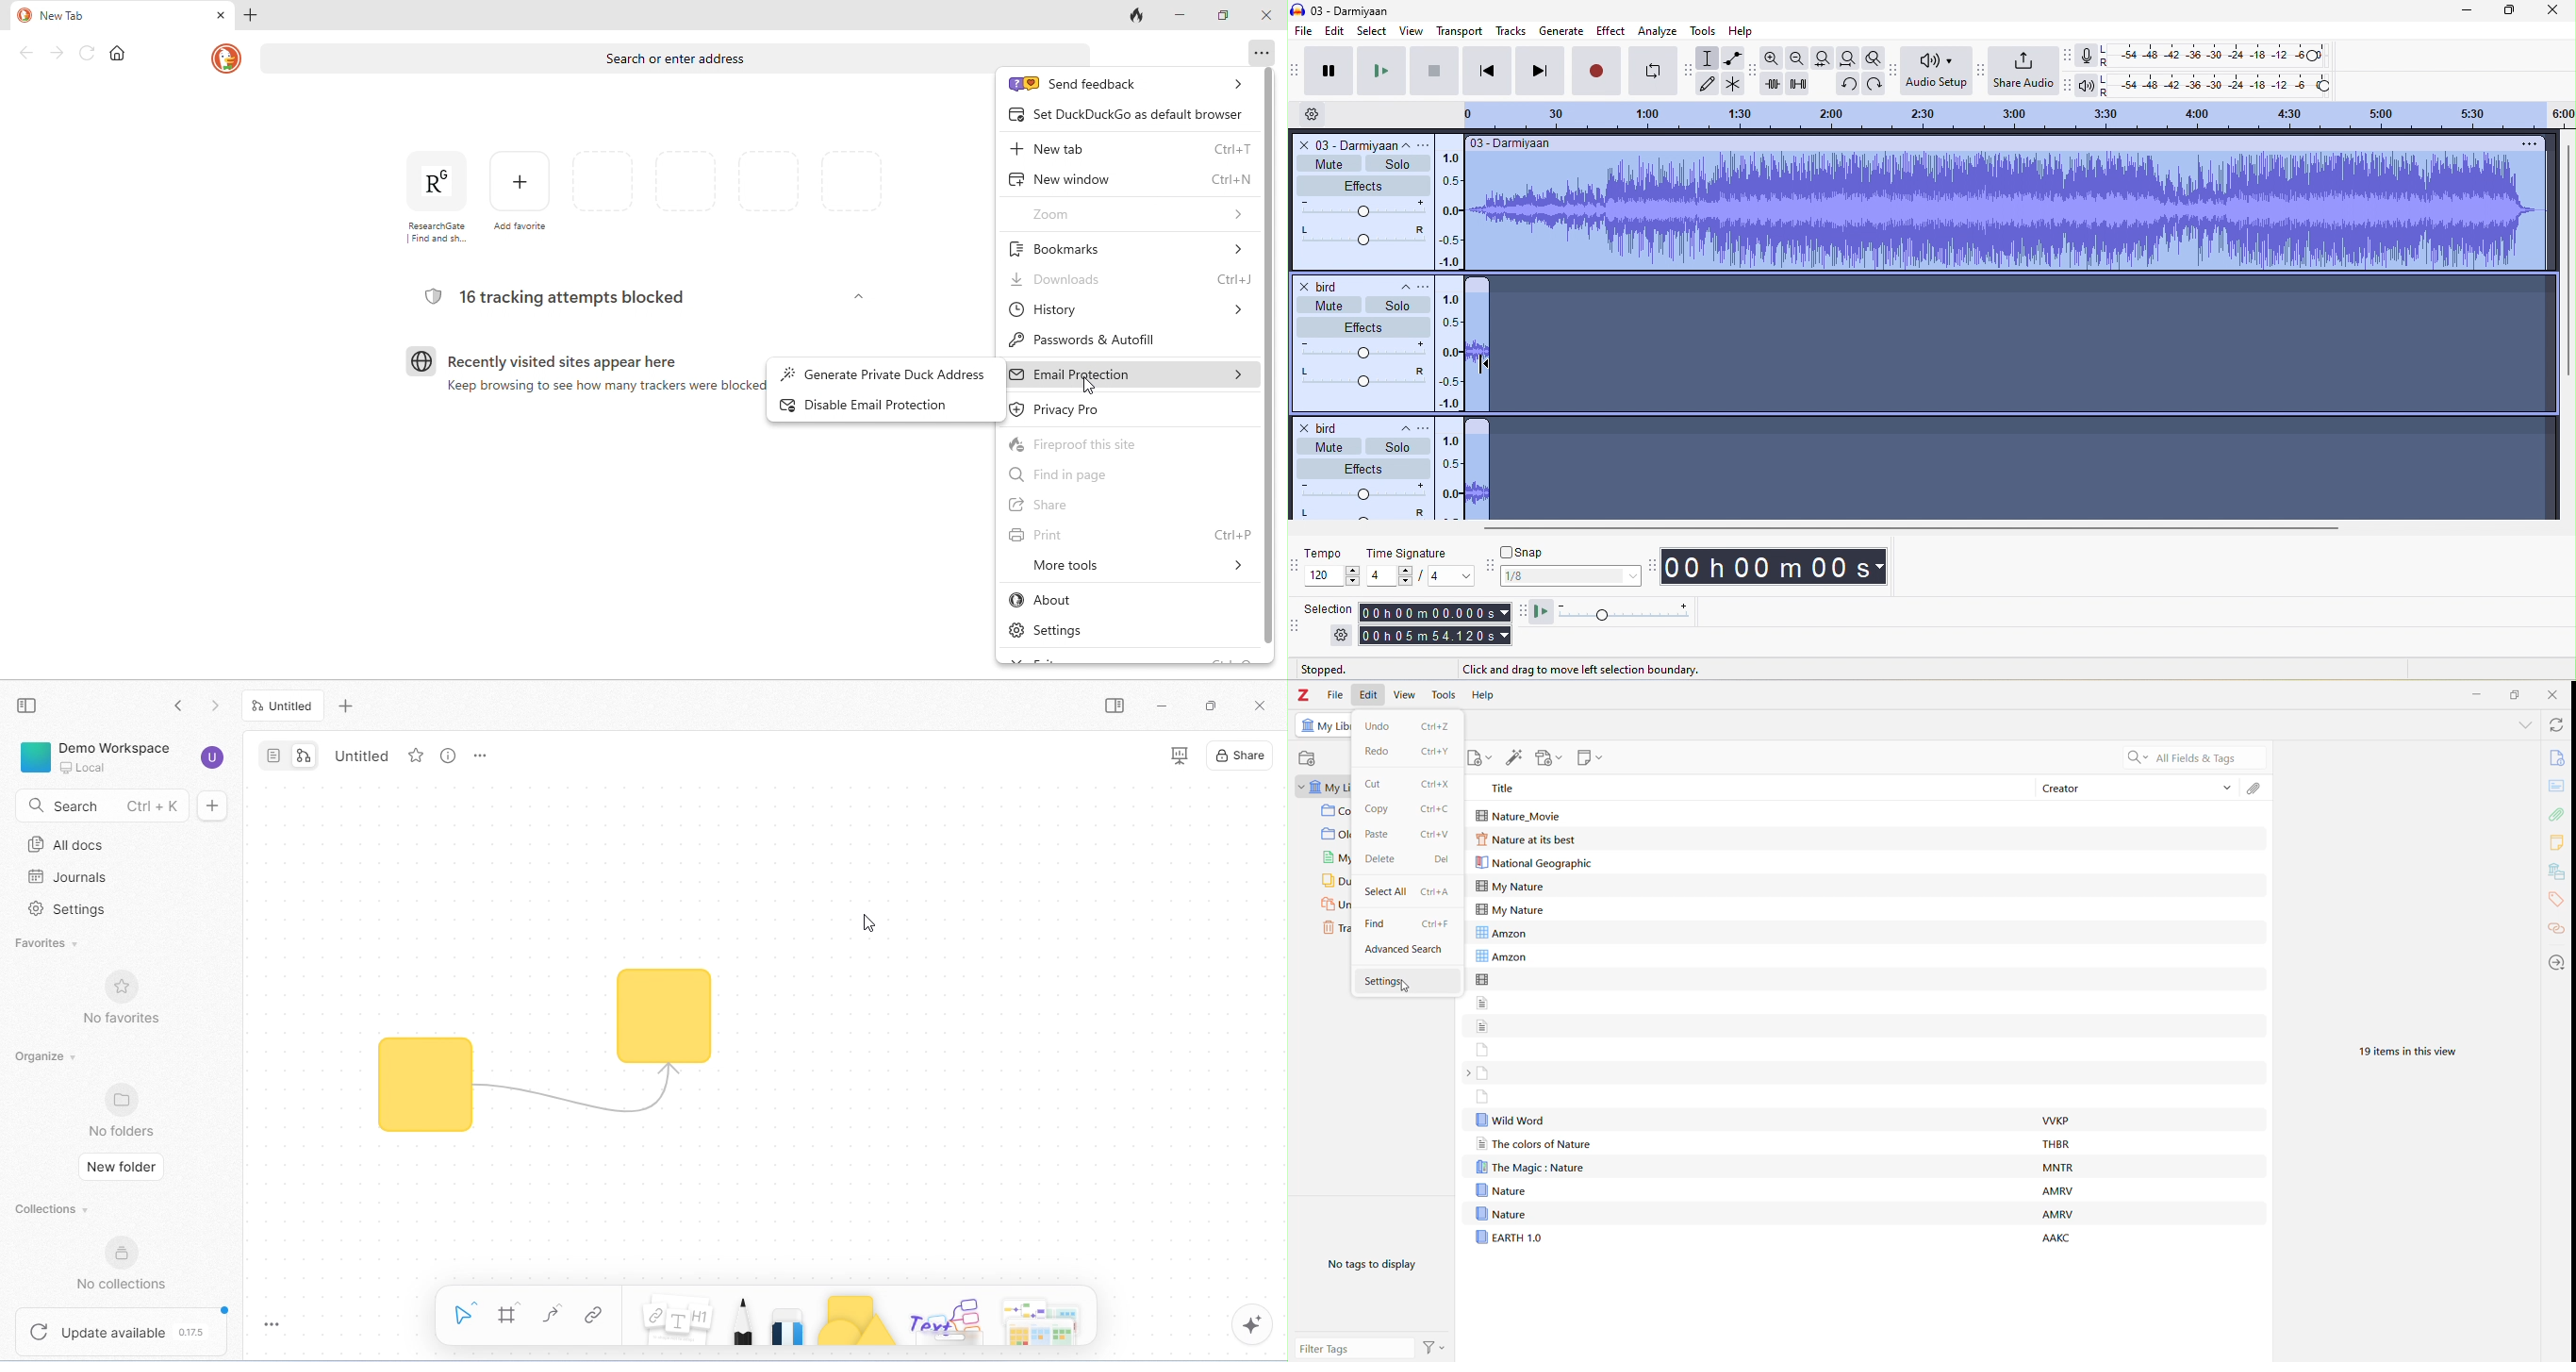 The width and height of the screenshot is (2576, 1372). Describe the element at coordinates (65, 877) in the screenshot. I see `journals` at that location.